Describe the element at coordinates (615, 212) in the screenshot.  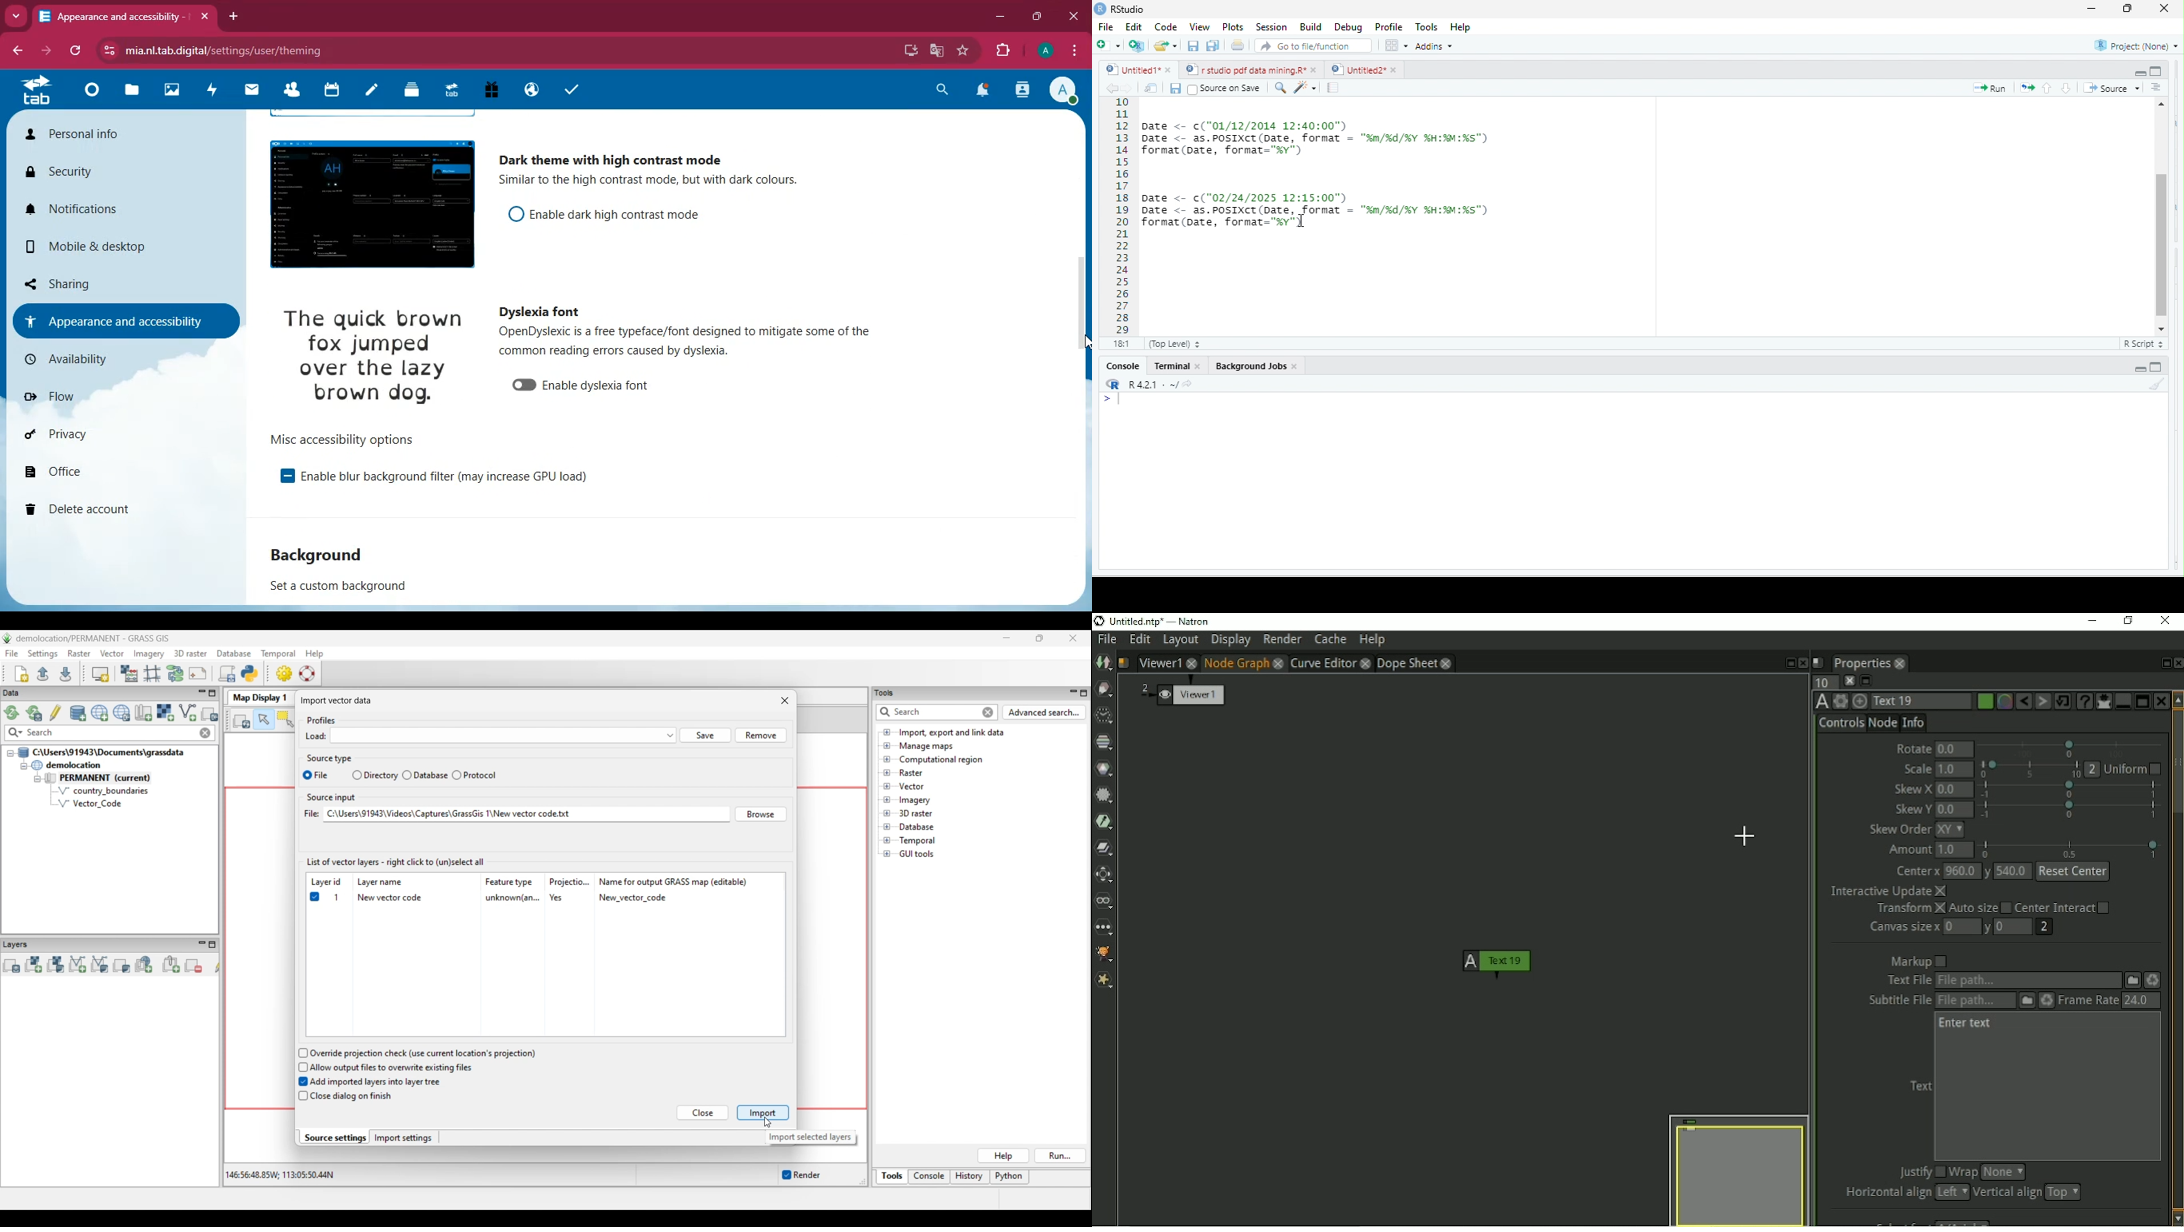
I see `enable` at that location.